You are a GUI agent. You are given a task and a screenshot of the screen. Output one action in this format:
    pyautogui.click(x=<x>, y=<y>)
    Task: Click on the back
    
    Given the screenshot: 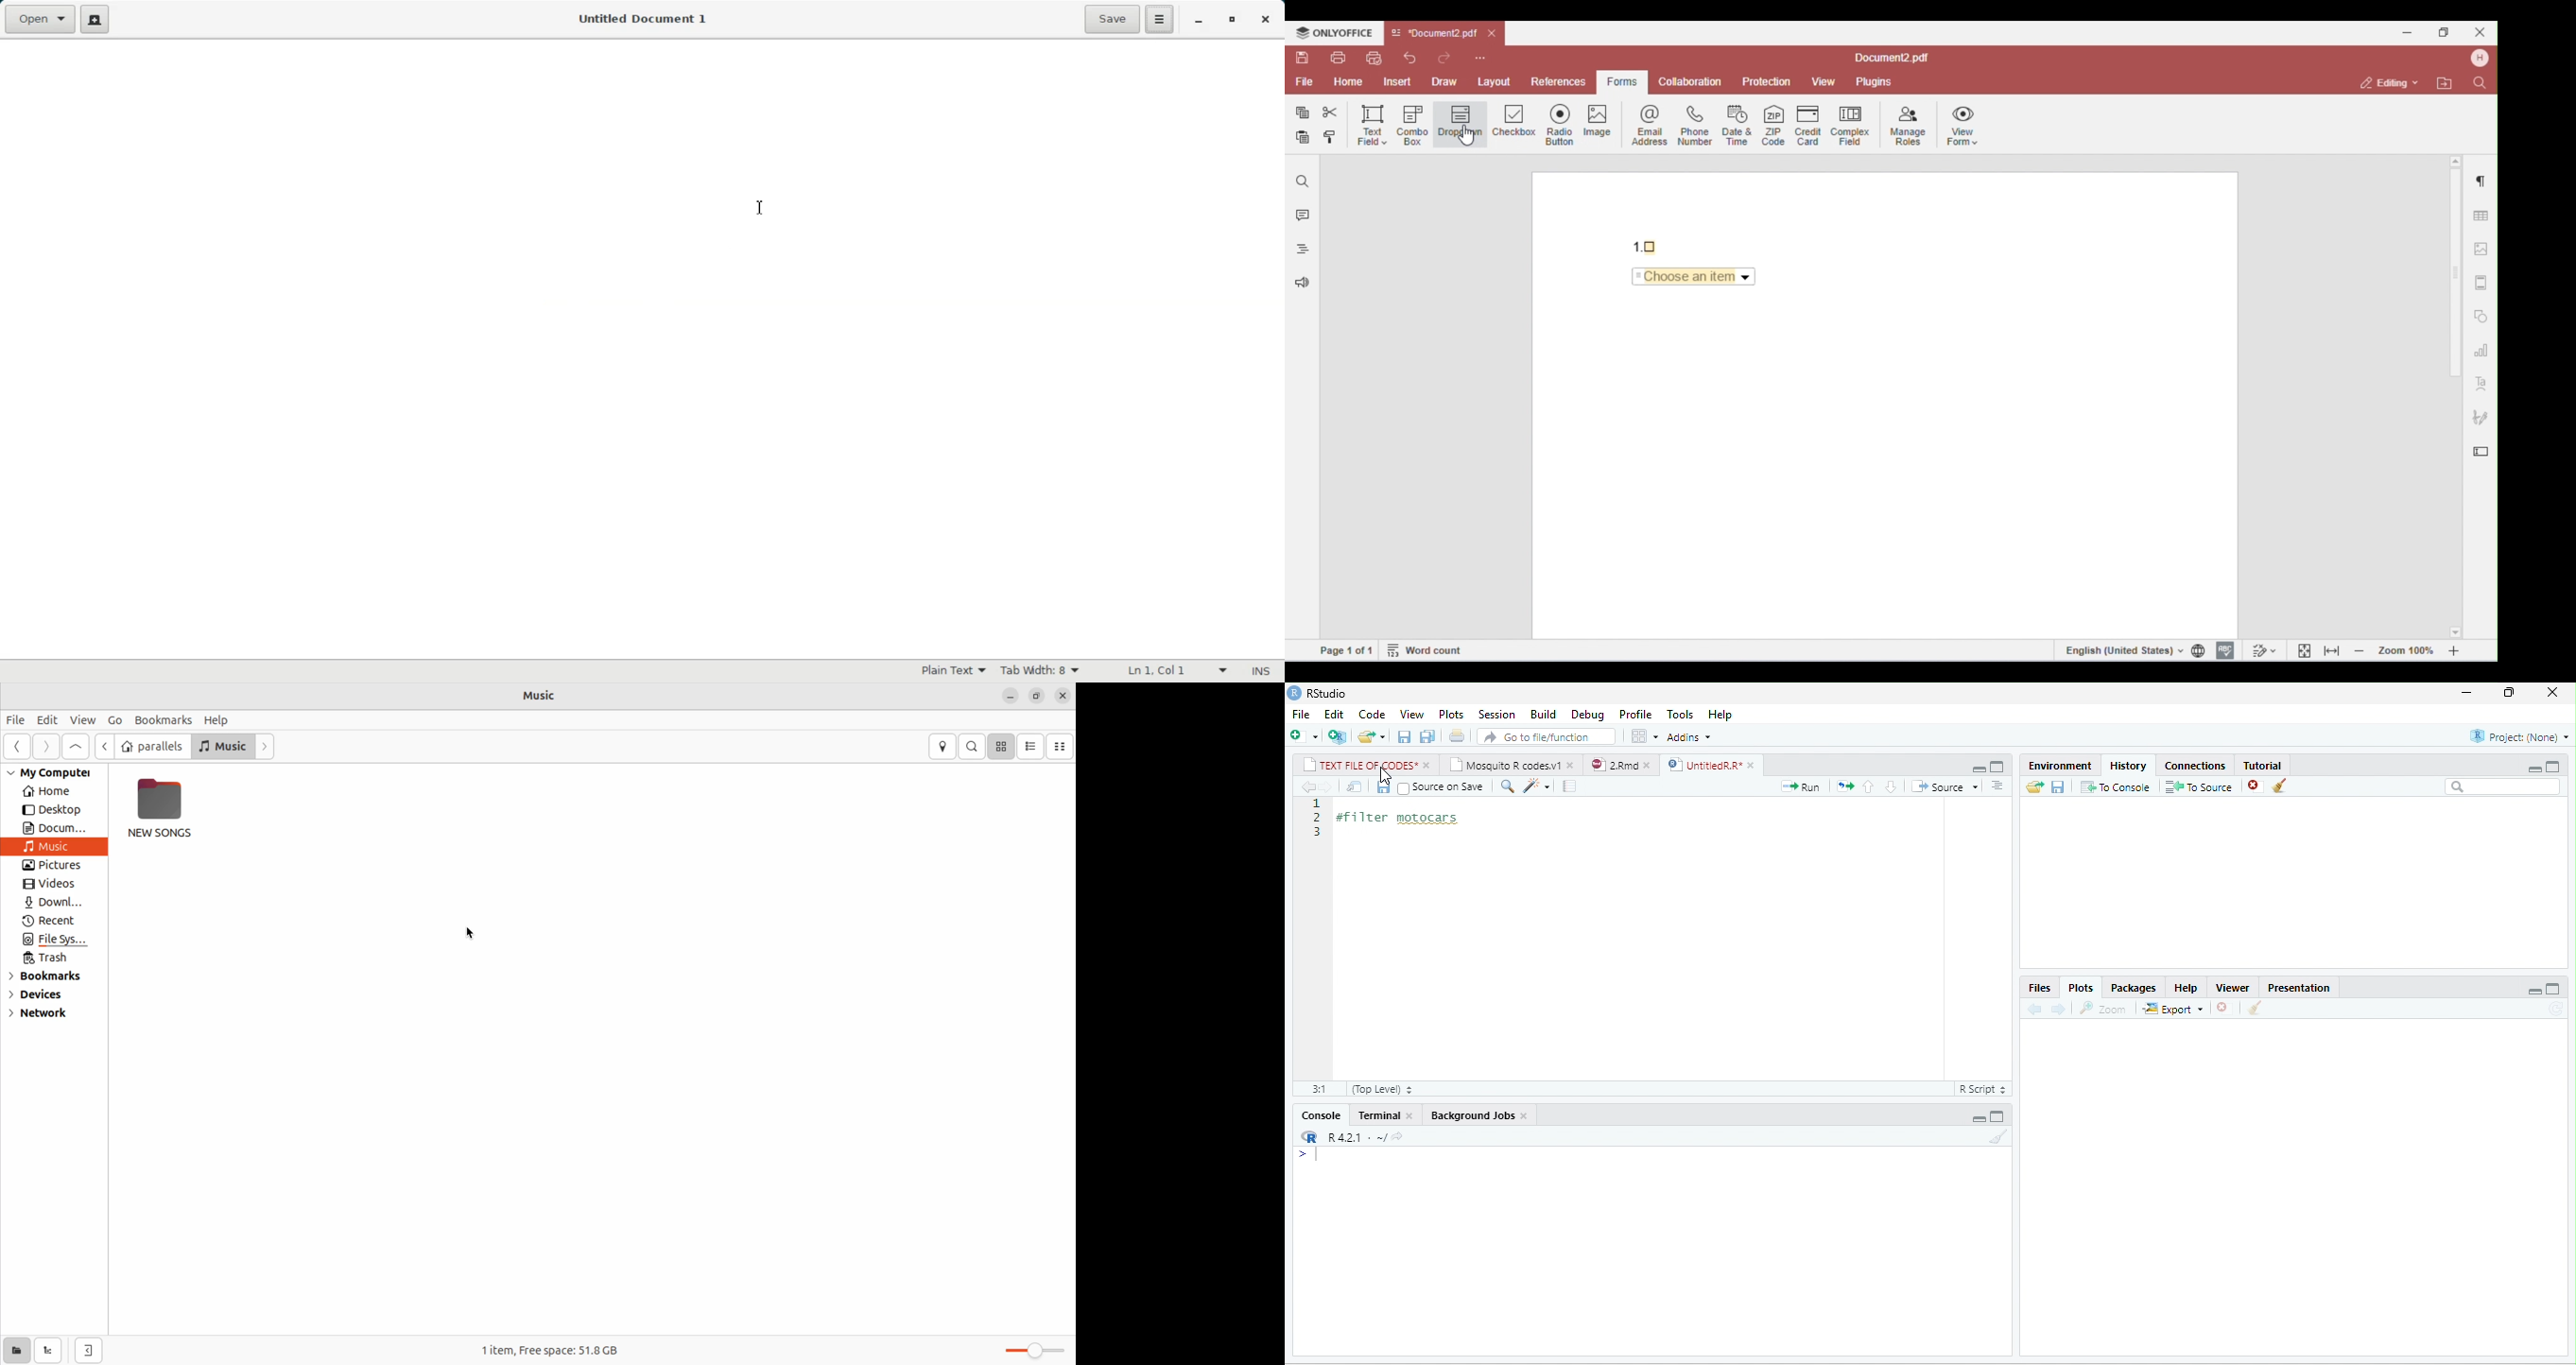 What is the action you would take?
    pyautogui.click(x=2035, y=1009)
    